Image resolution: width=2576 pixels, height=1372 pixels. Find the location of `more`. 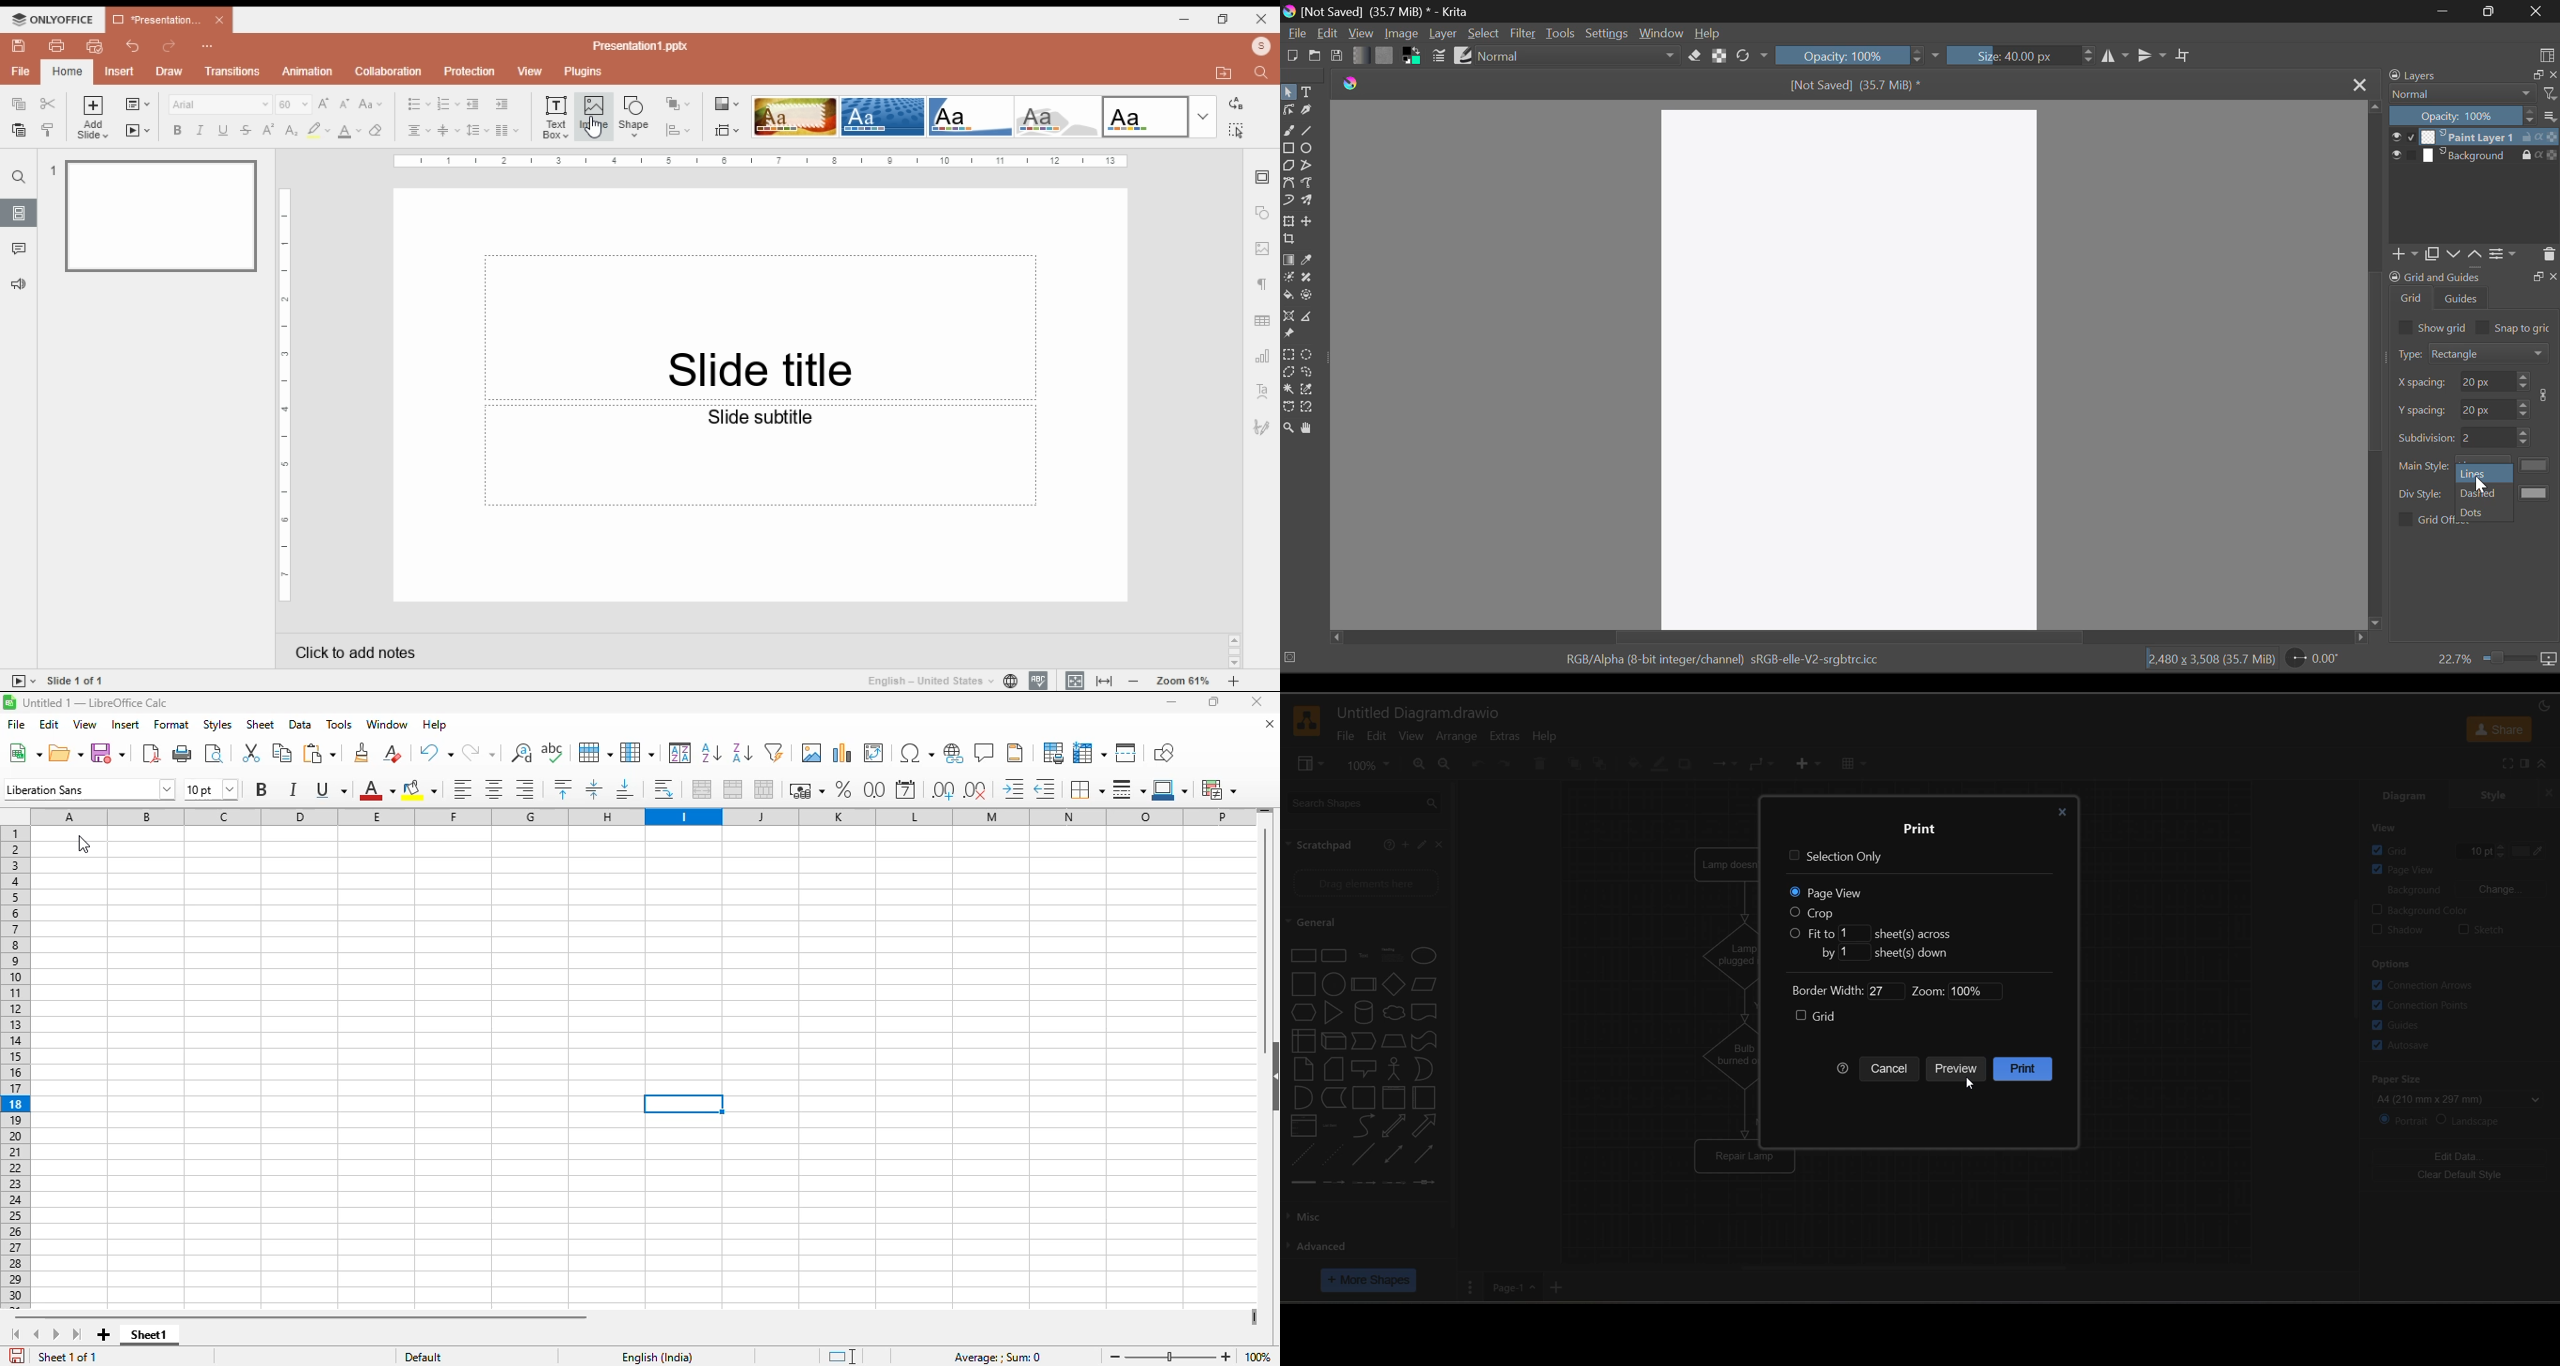

more is located at coordinates (2550, 115).